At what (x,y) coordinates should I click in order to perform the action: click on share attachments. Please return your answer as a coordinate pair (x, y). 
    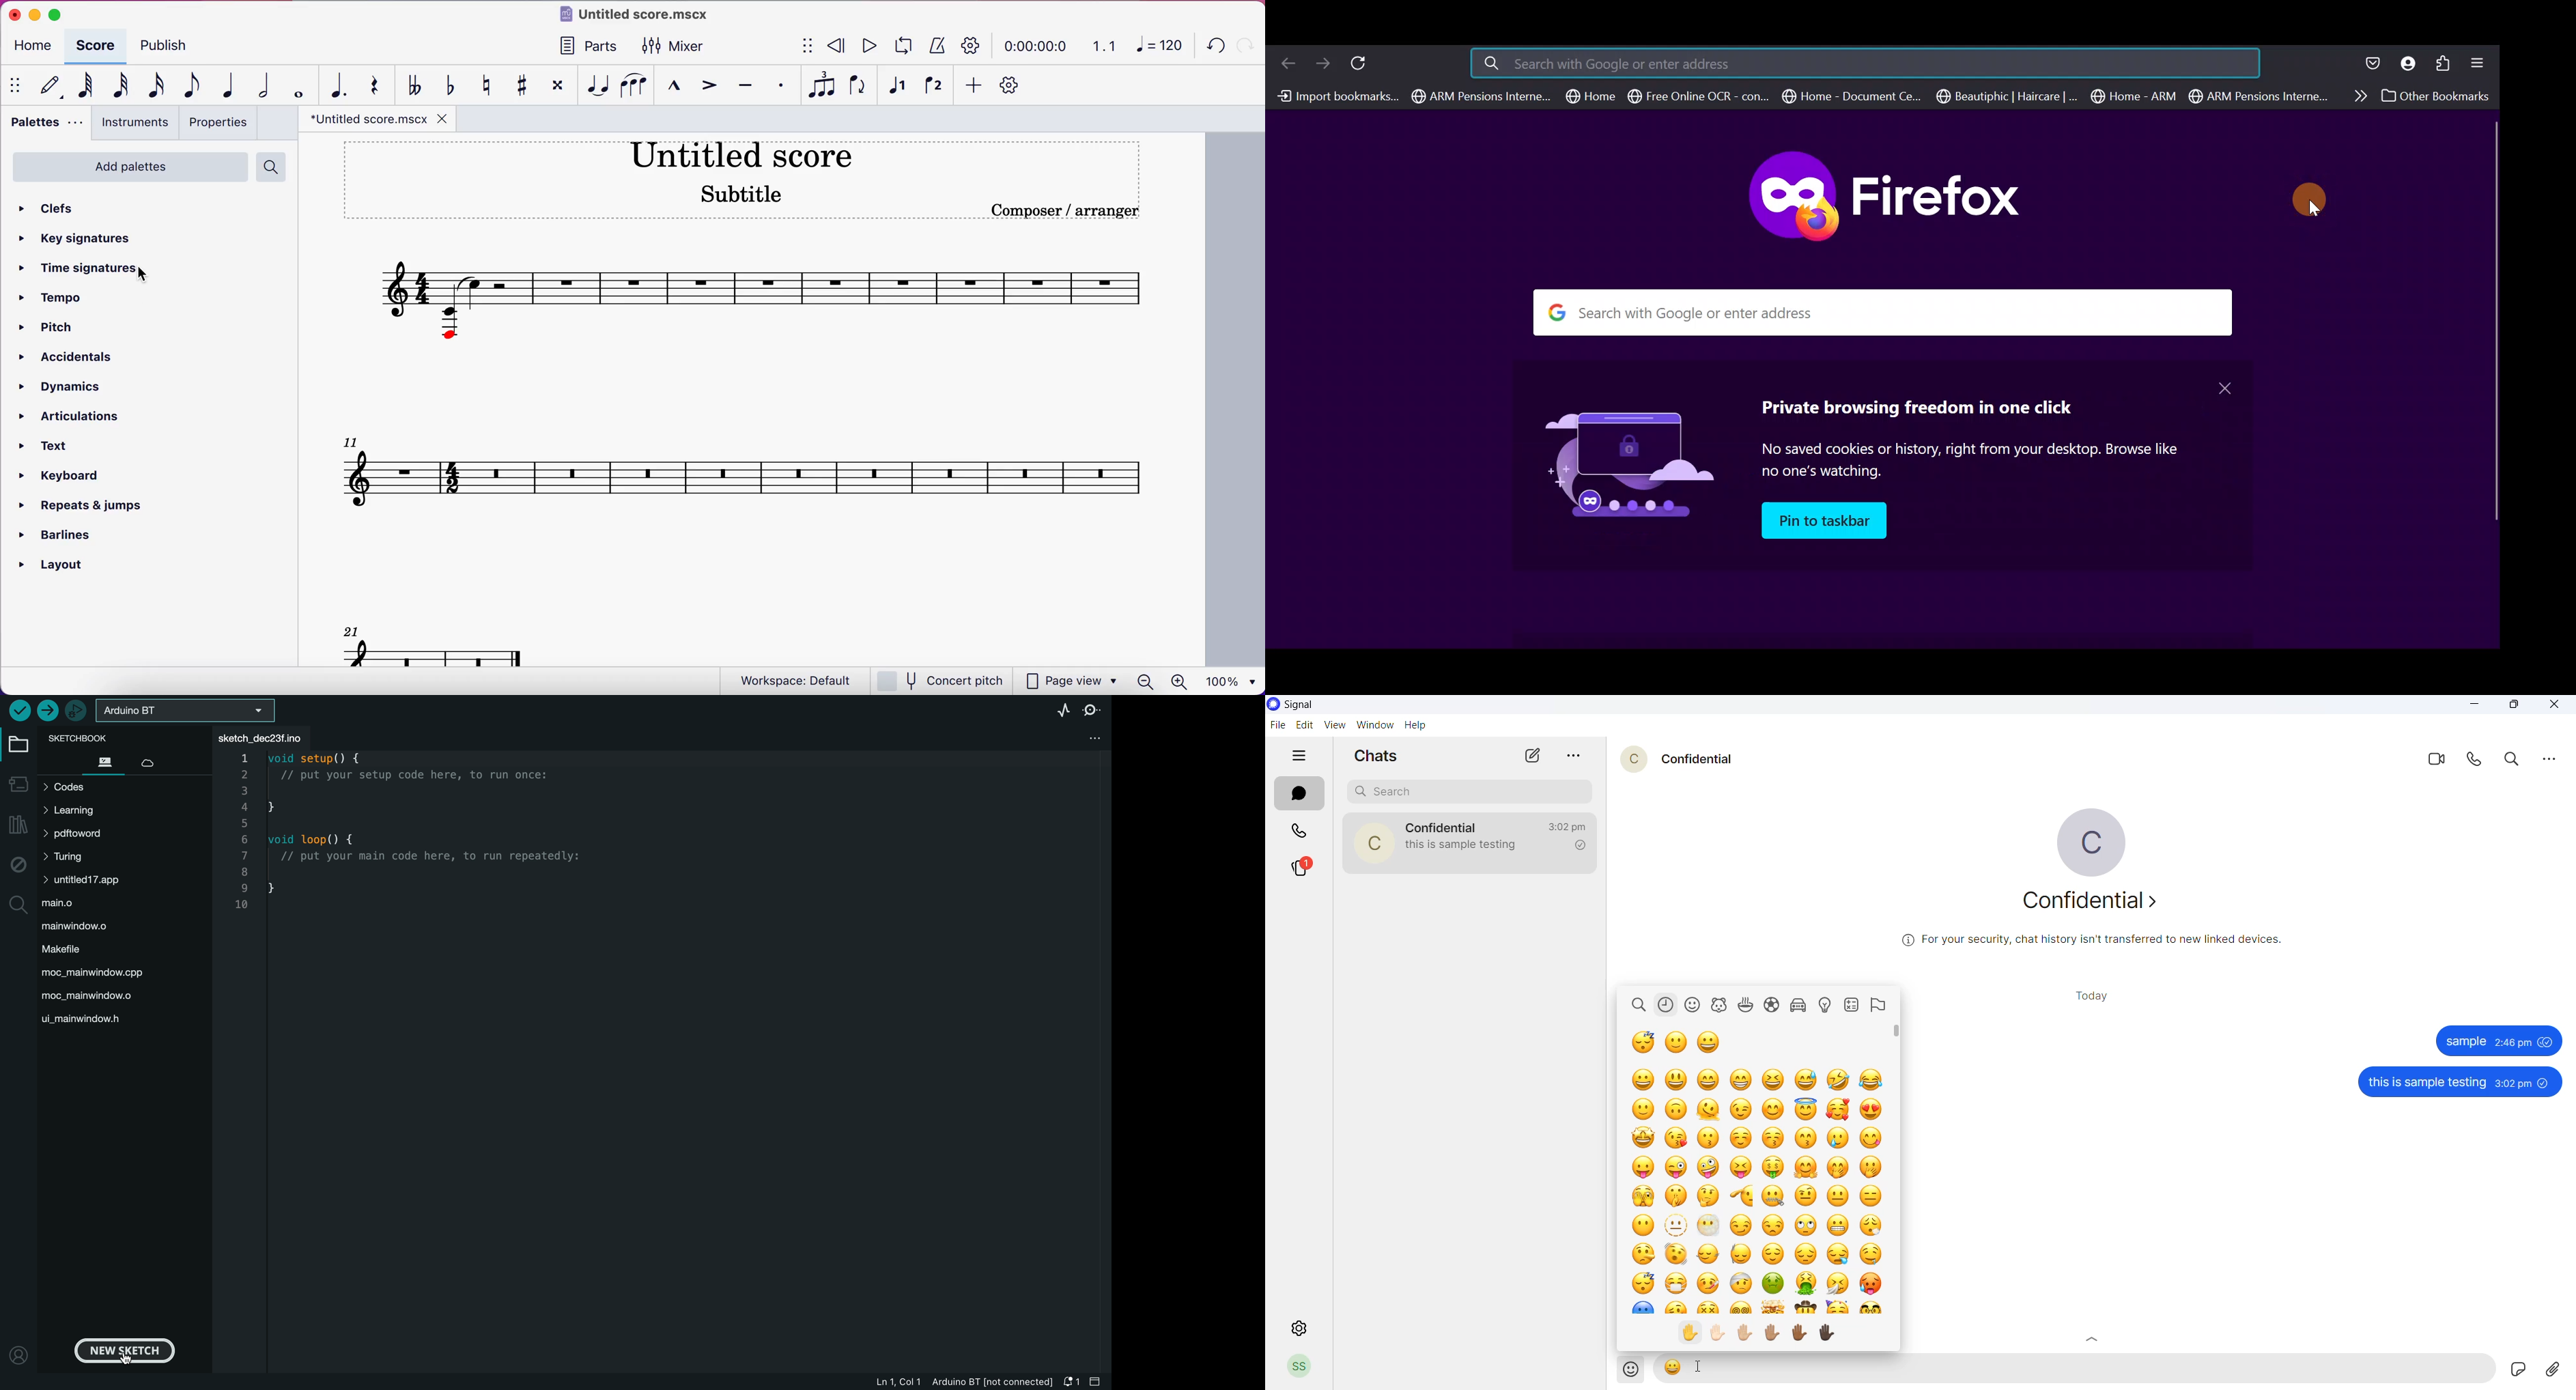
    Looking at the image, I should click on (2550, 1368).